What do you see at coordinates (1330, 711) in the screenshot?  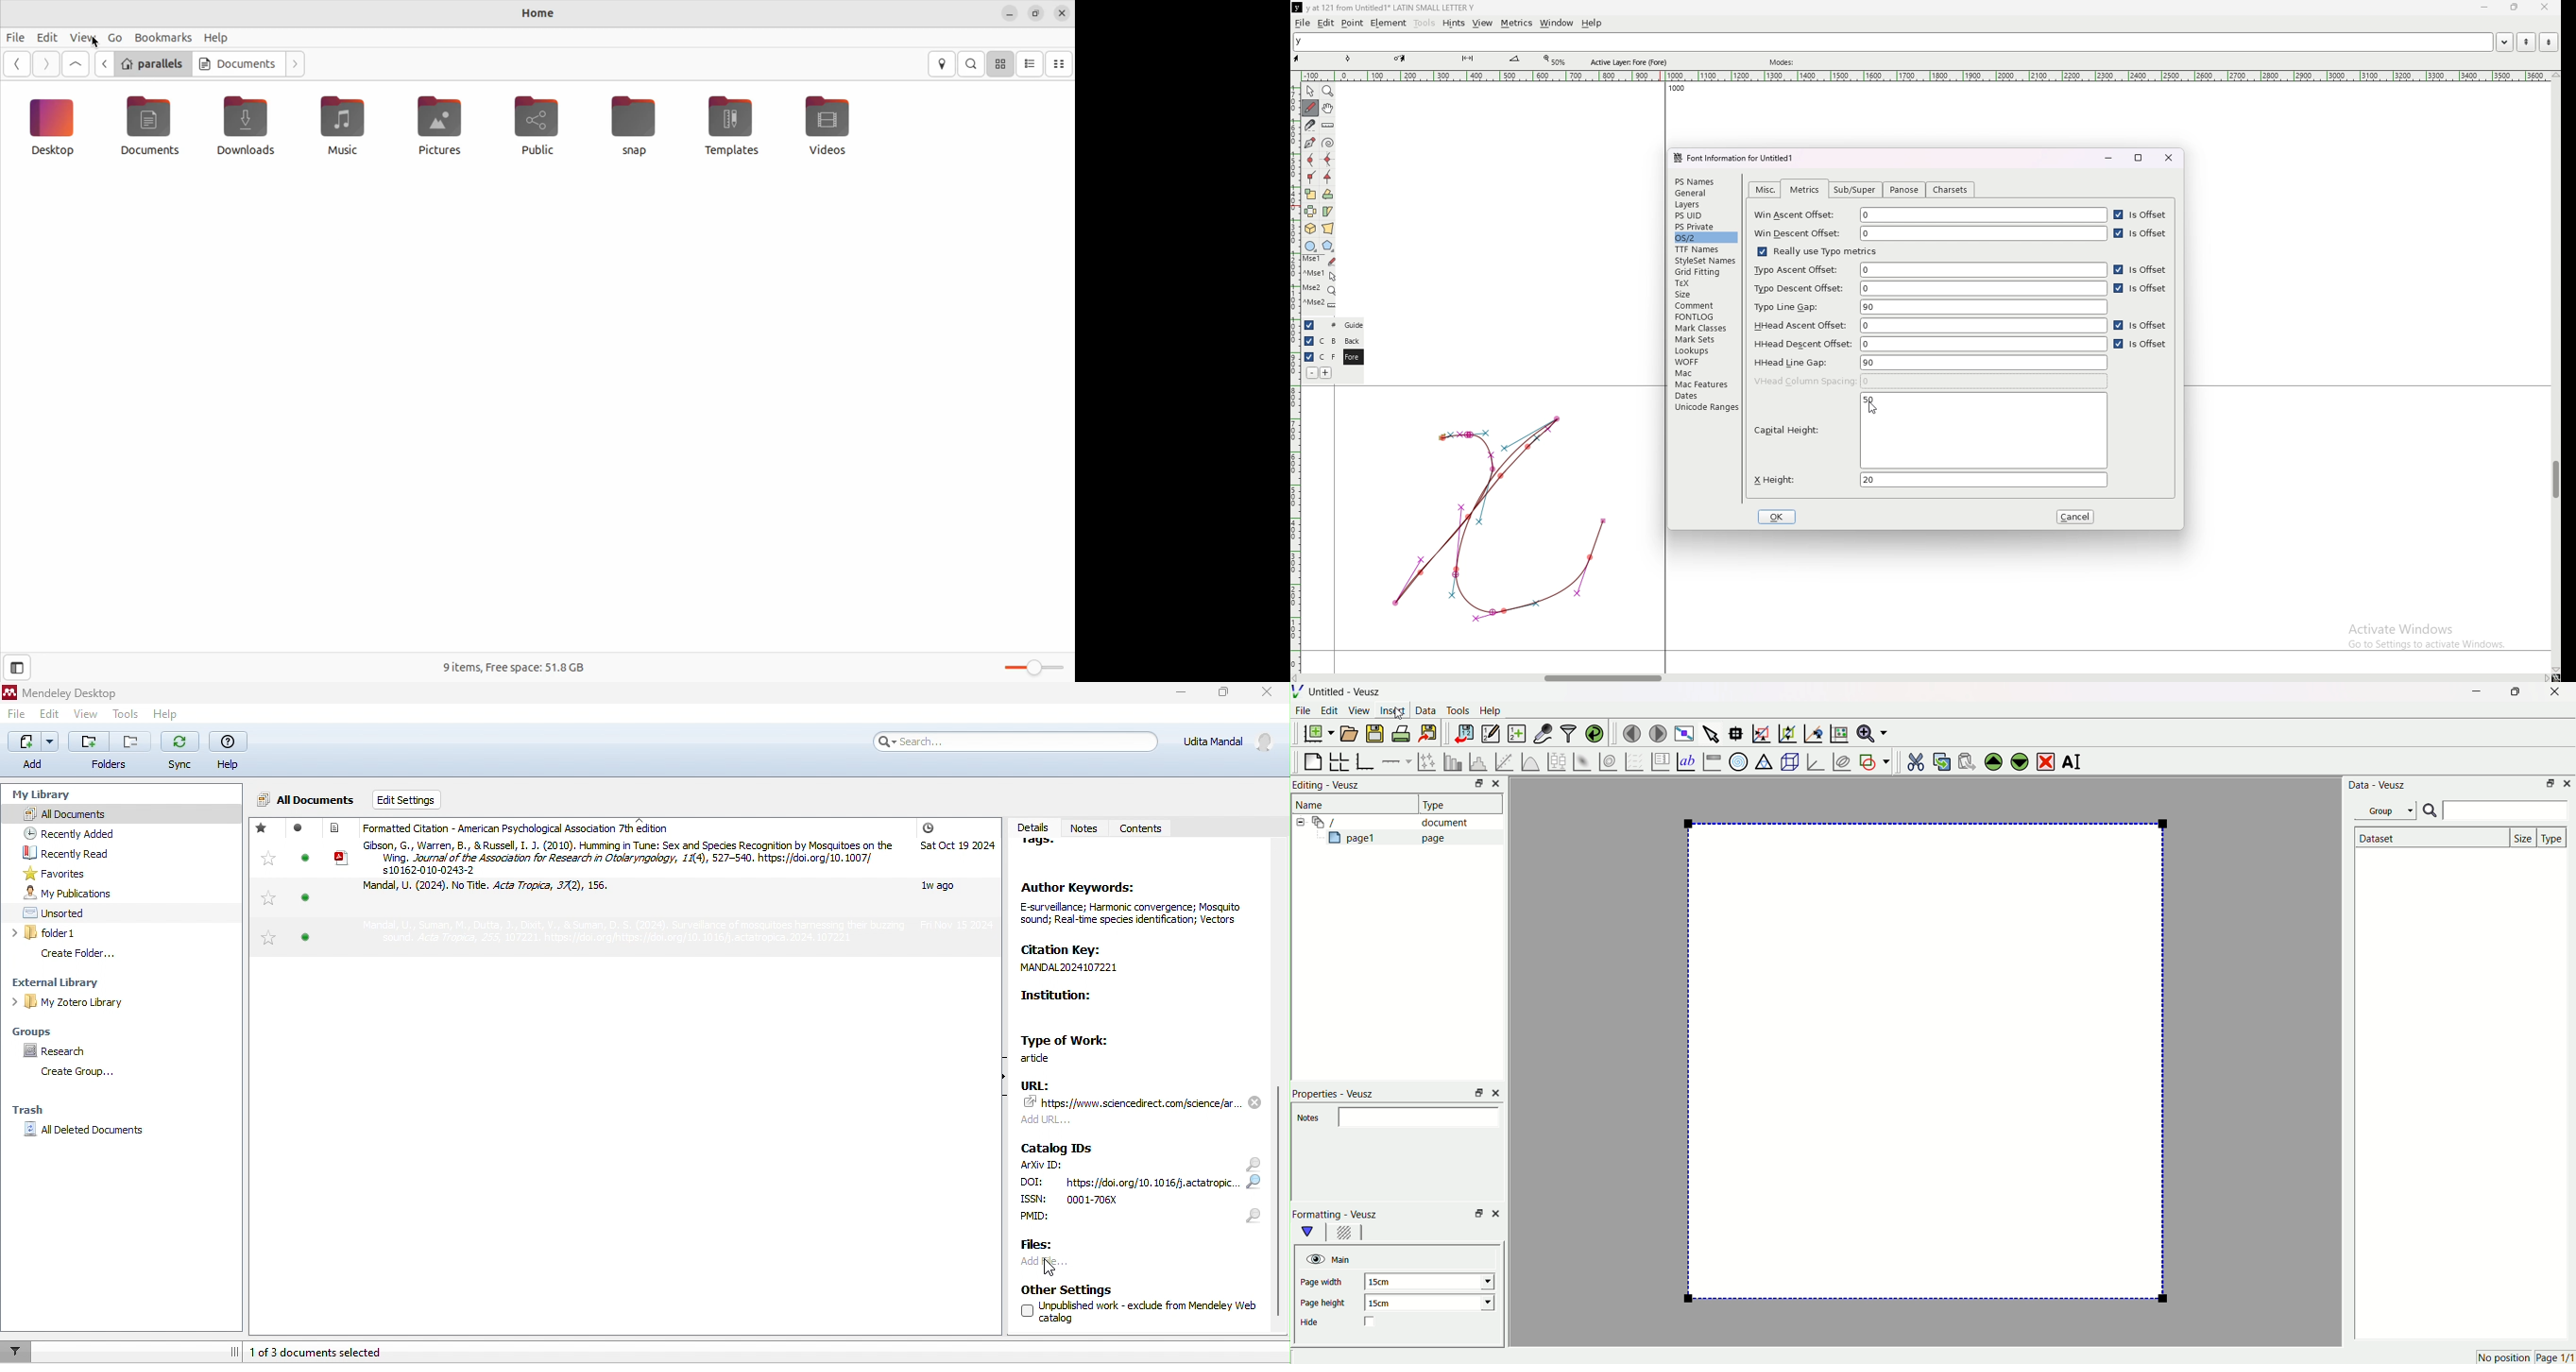 I see `Edit` at bounding box center [1330, 711].